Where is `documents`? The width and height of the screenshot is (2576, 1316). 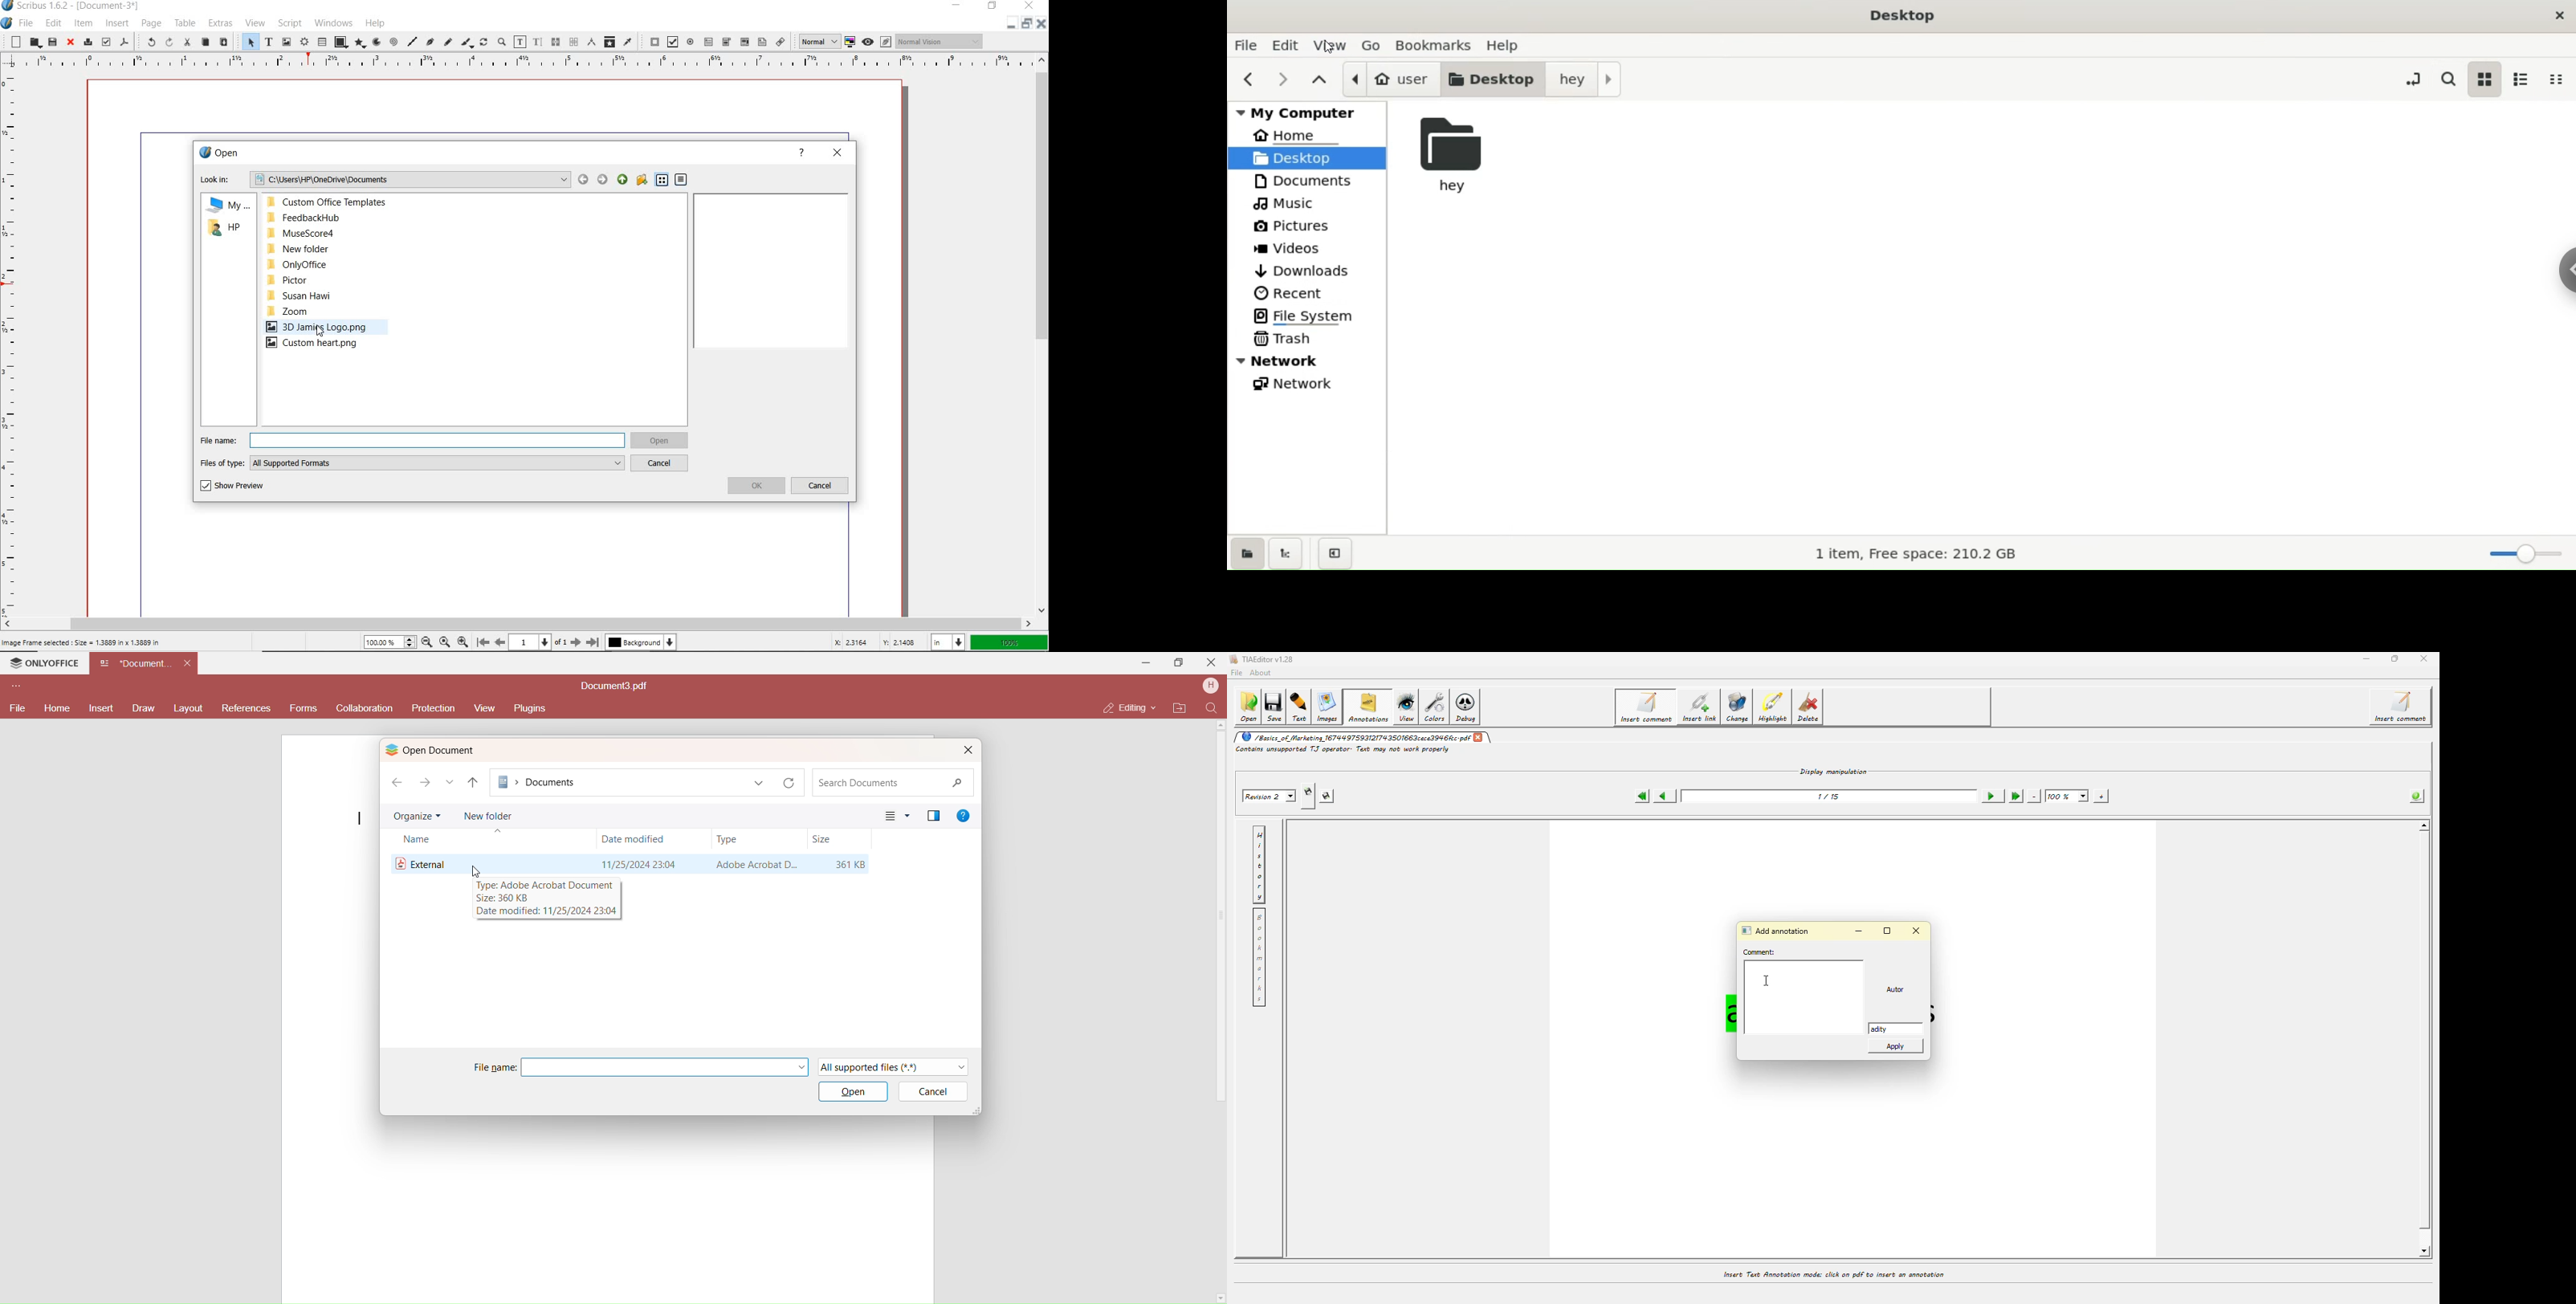 documents is located at coordinates (1316, 182).